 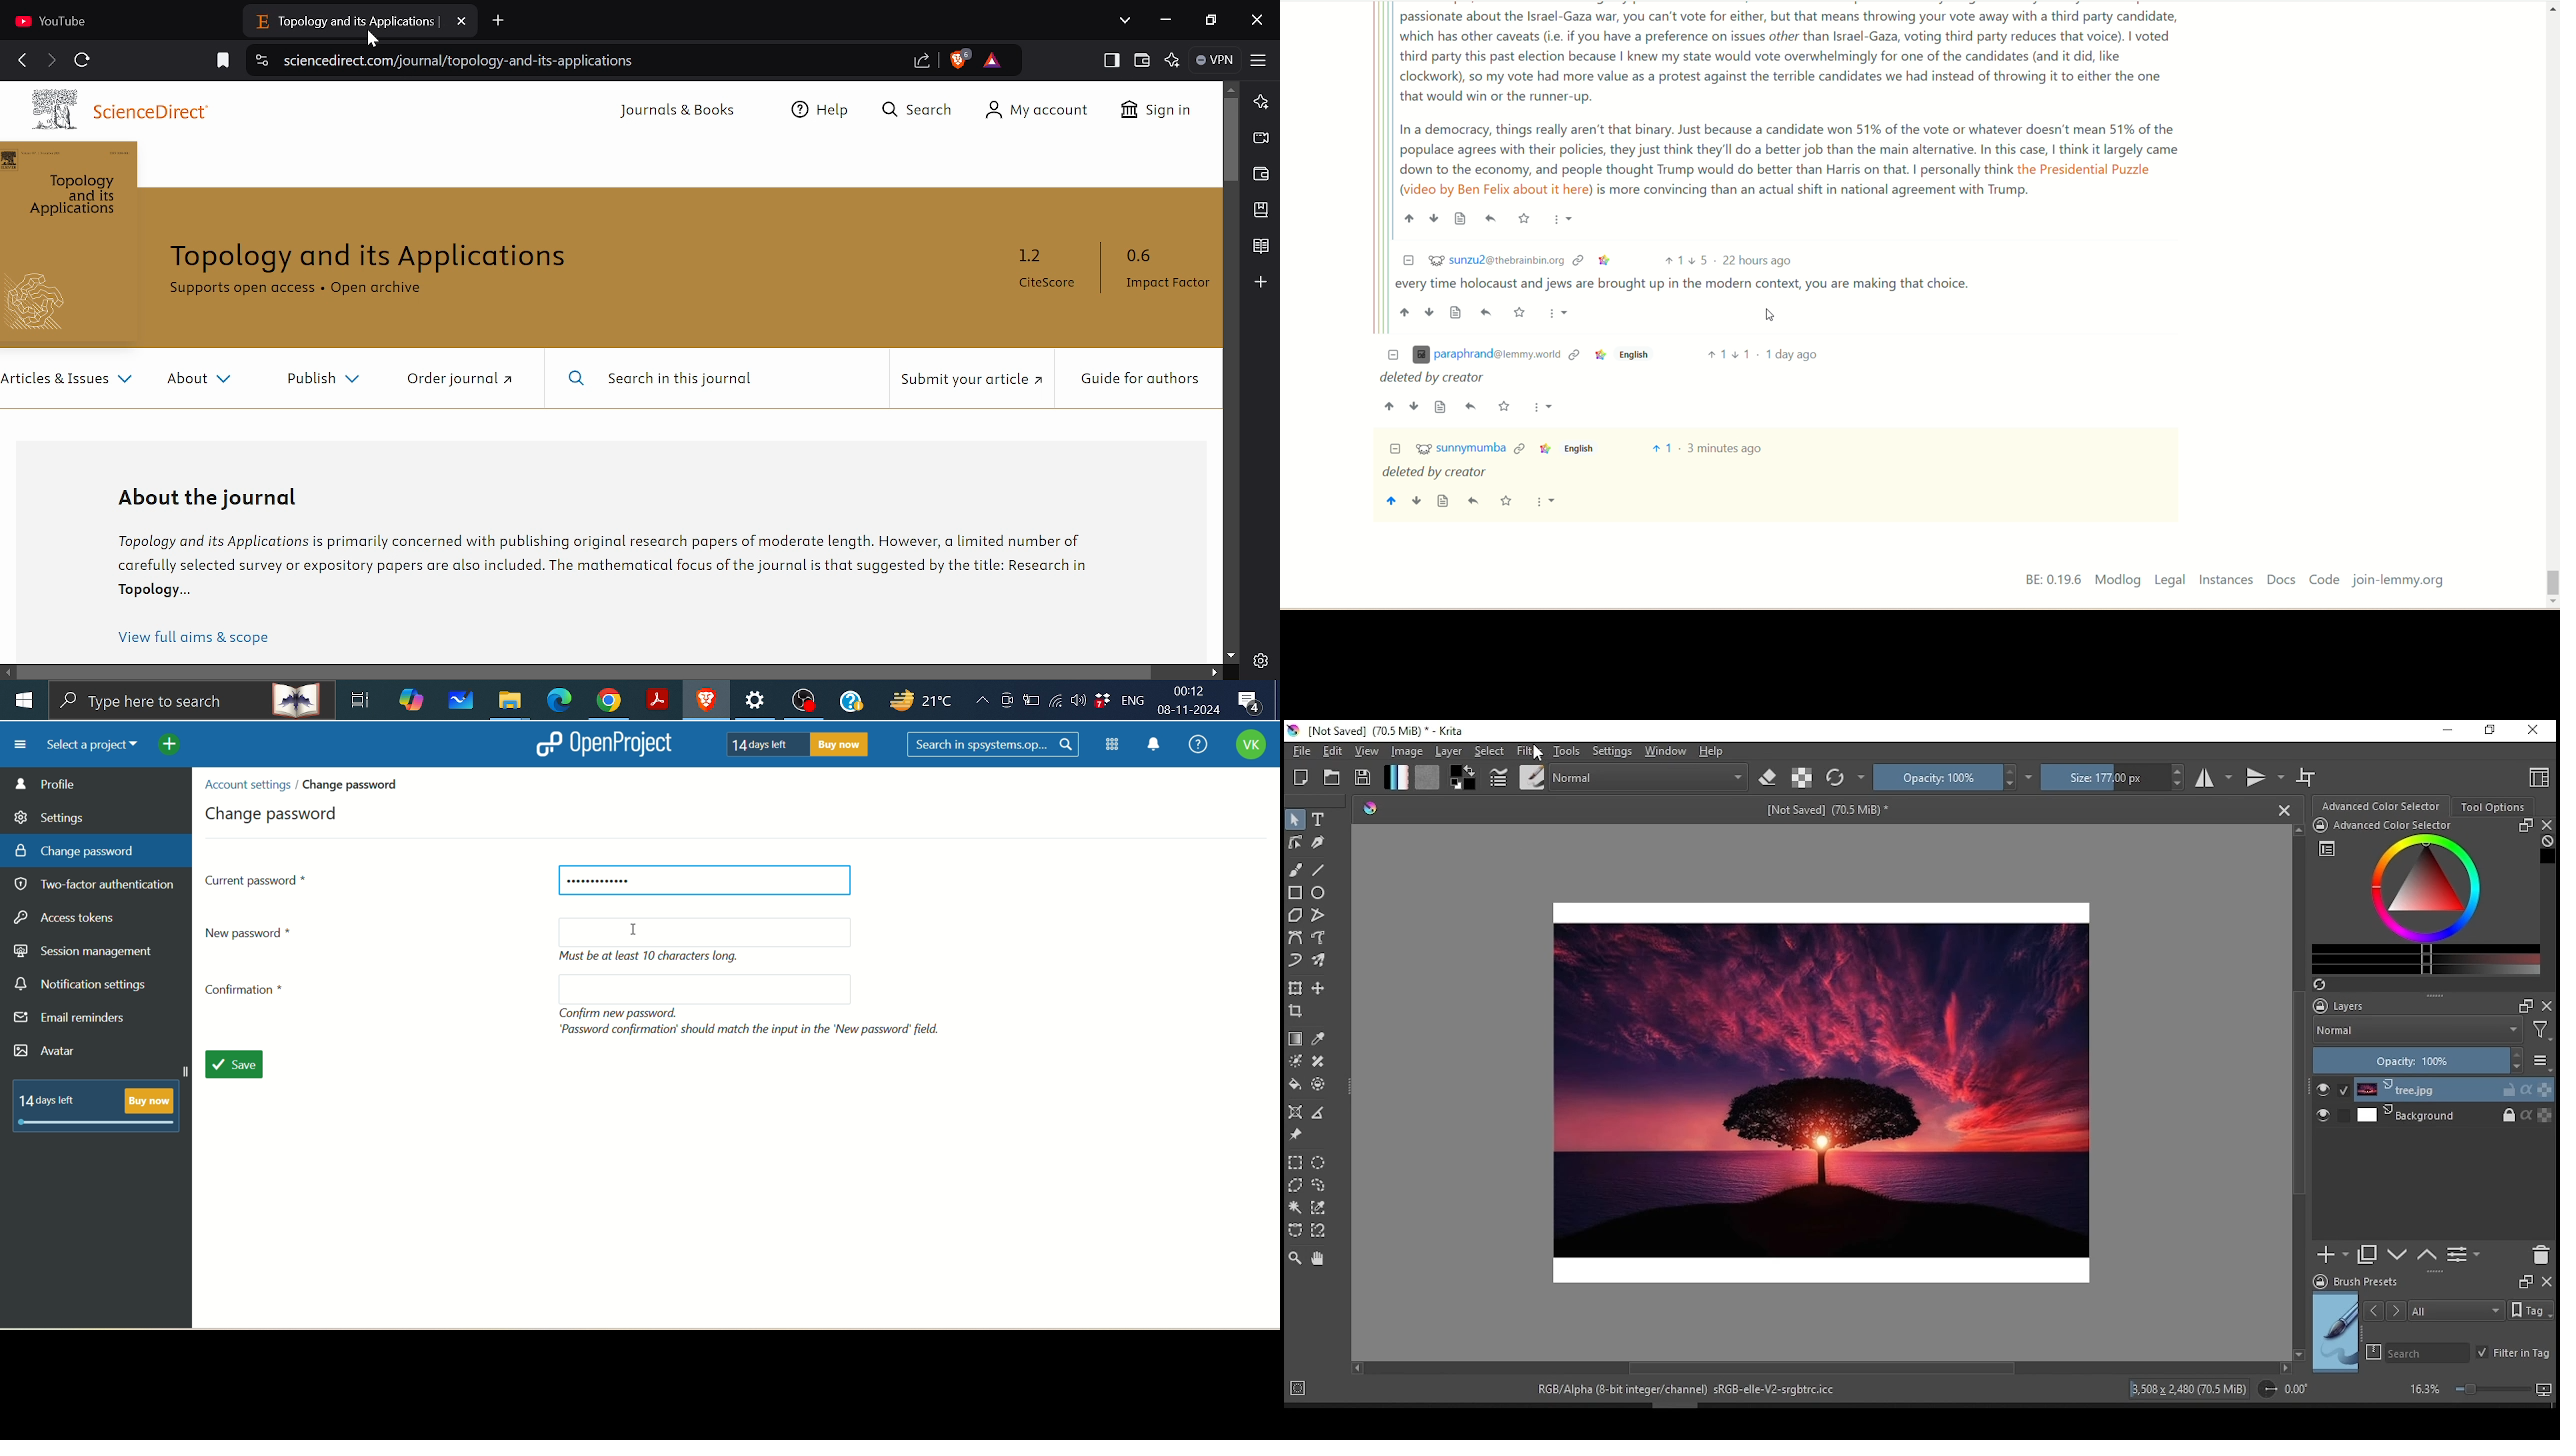 I want to click on view, so click(x=1367, y=751).